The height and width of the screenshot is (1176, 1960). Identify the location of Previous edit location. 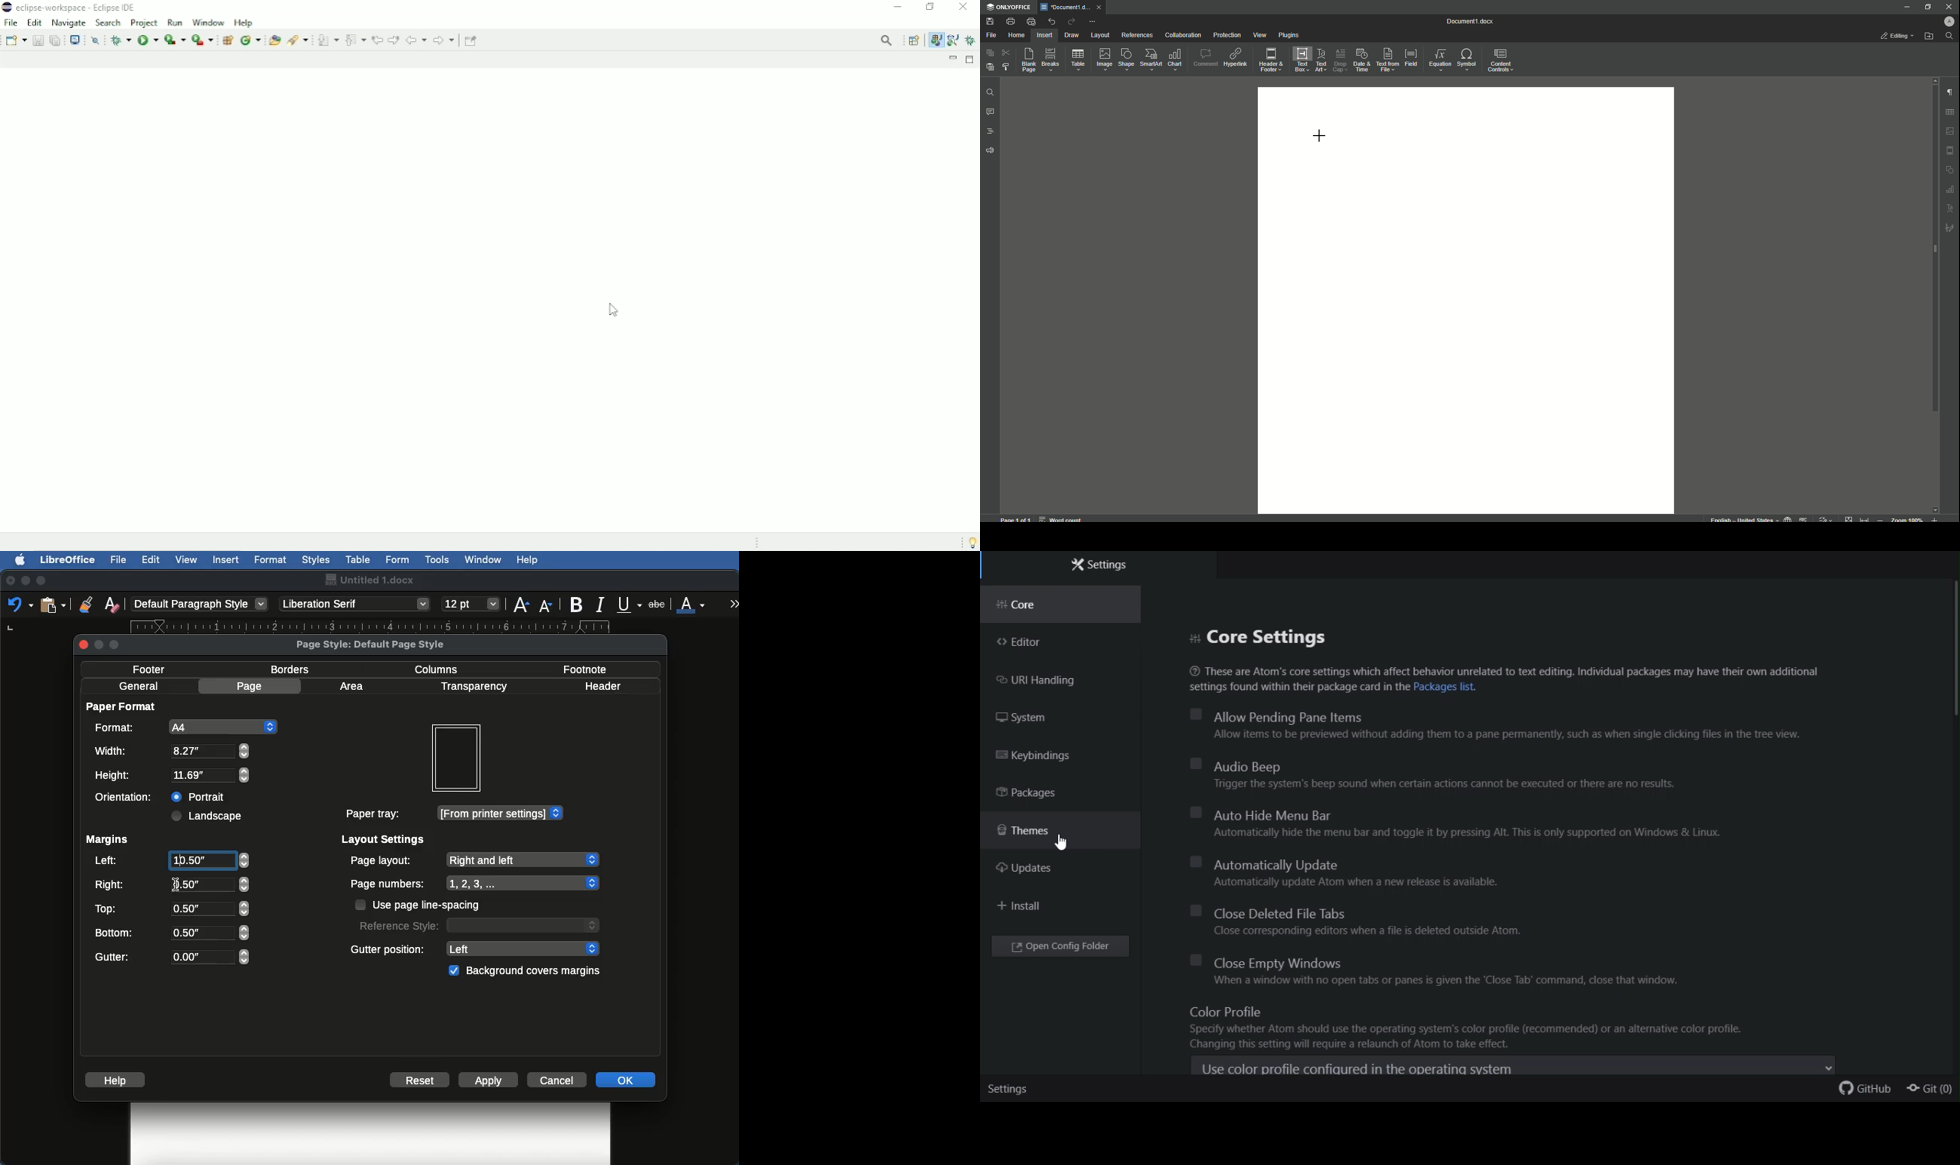
(377, 39).